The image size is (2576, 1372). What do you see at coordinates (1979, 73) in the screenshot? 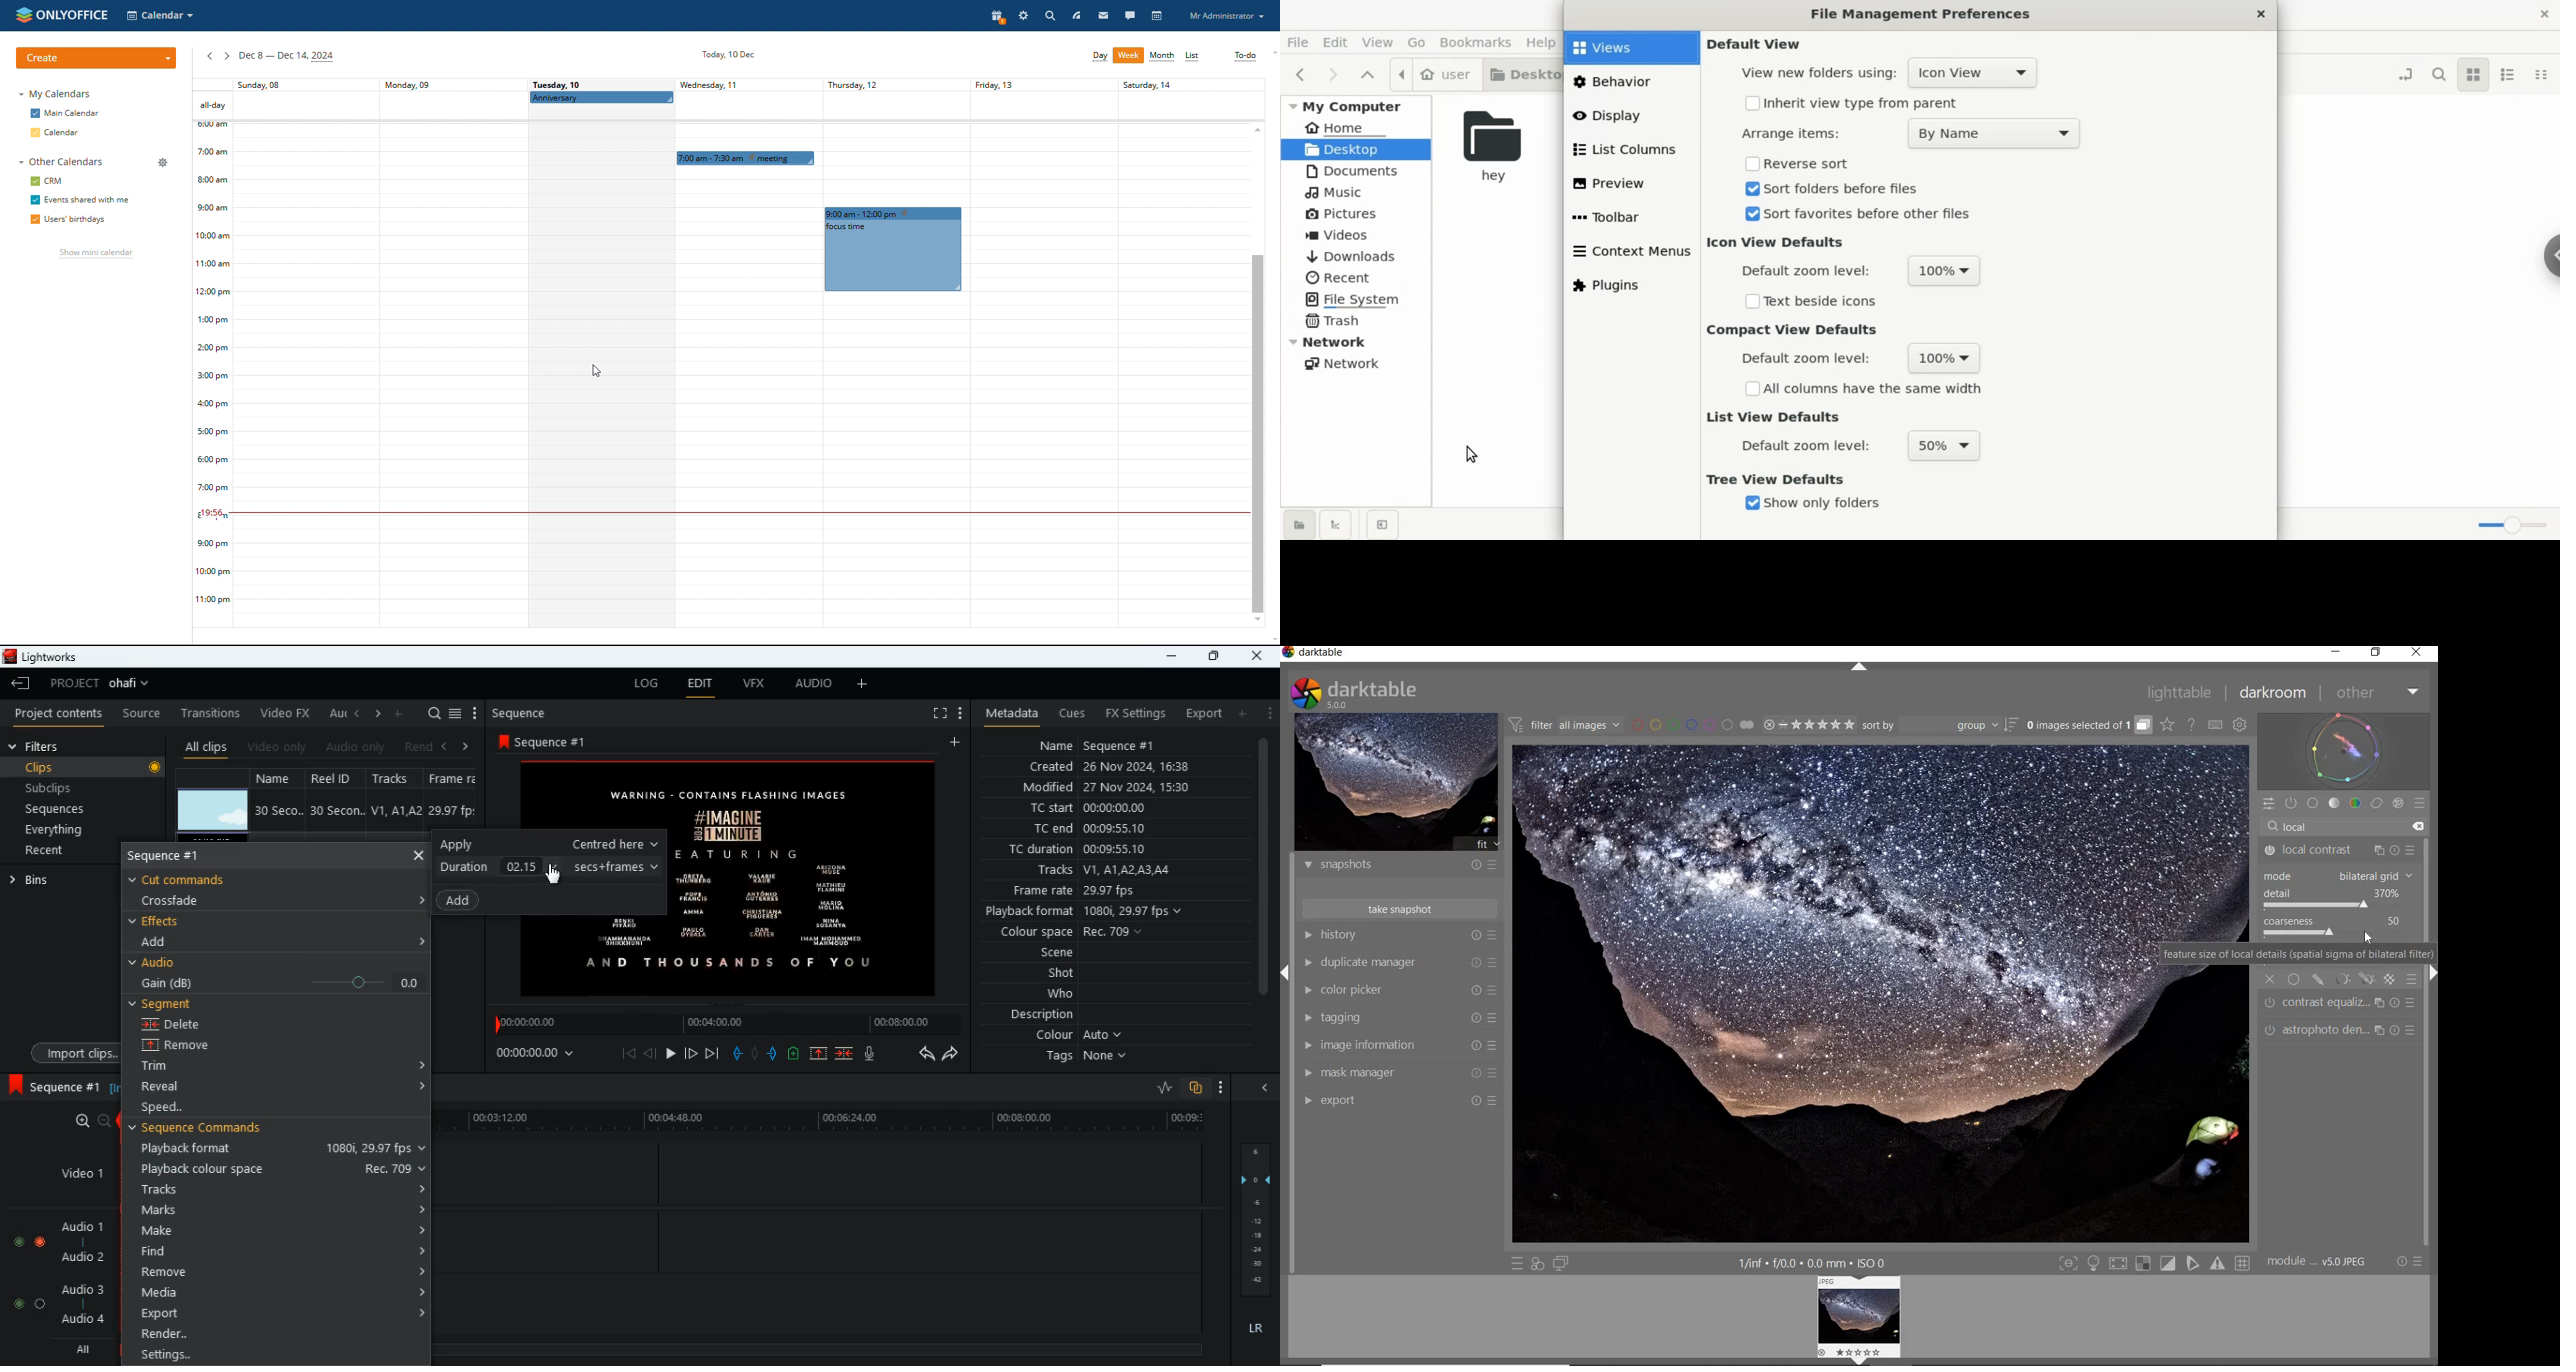
I see `icon view` at bounding box center [1979, 73].